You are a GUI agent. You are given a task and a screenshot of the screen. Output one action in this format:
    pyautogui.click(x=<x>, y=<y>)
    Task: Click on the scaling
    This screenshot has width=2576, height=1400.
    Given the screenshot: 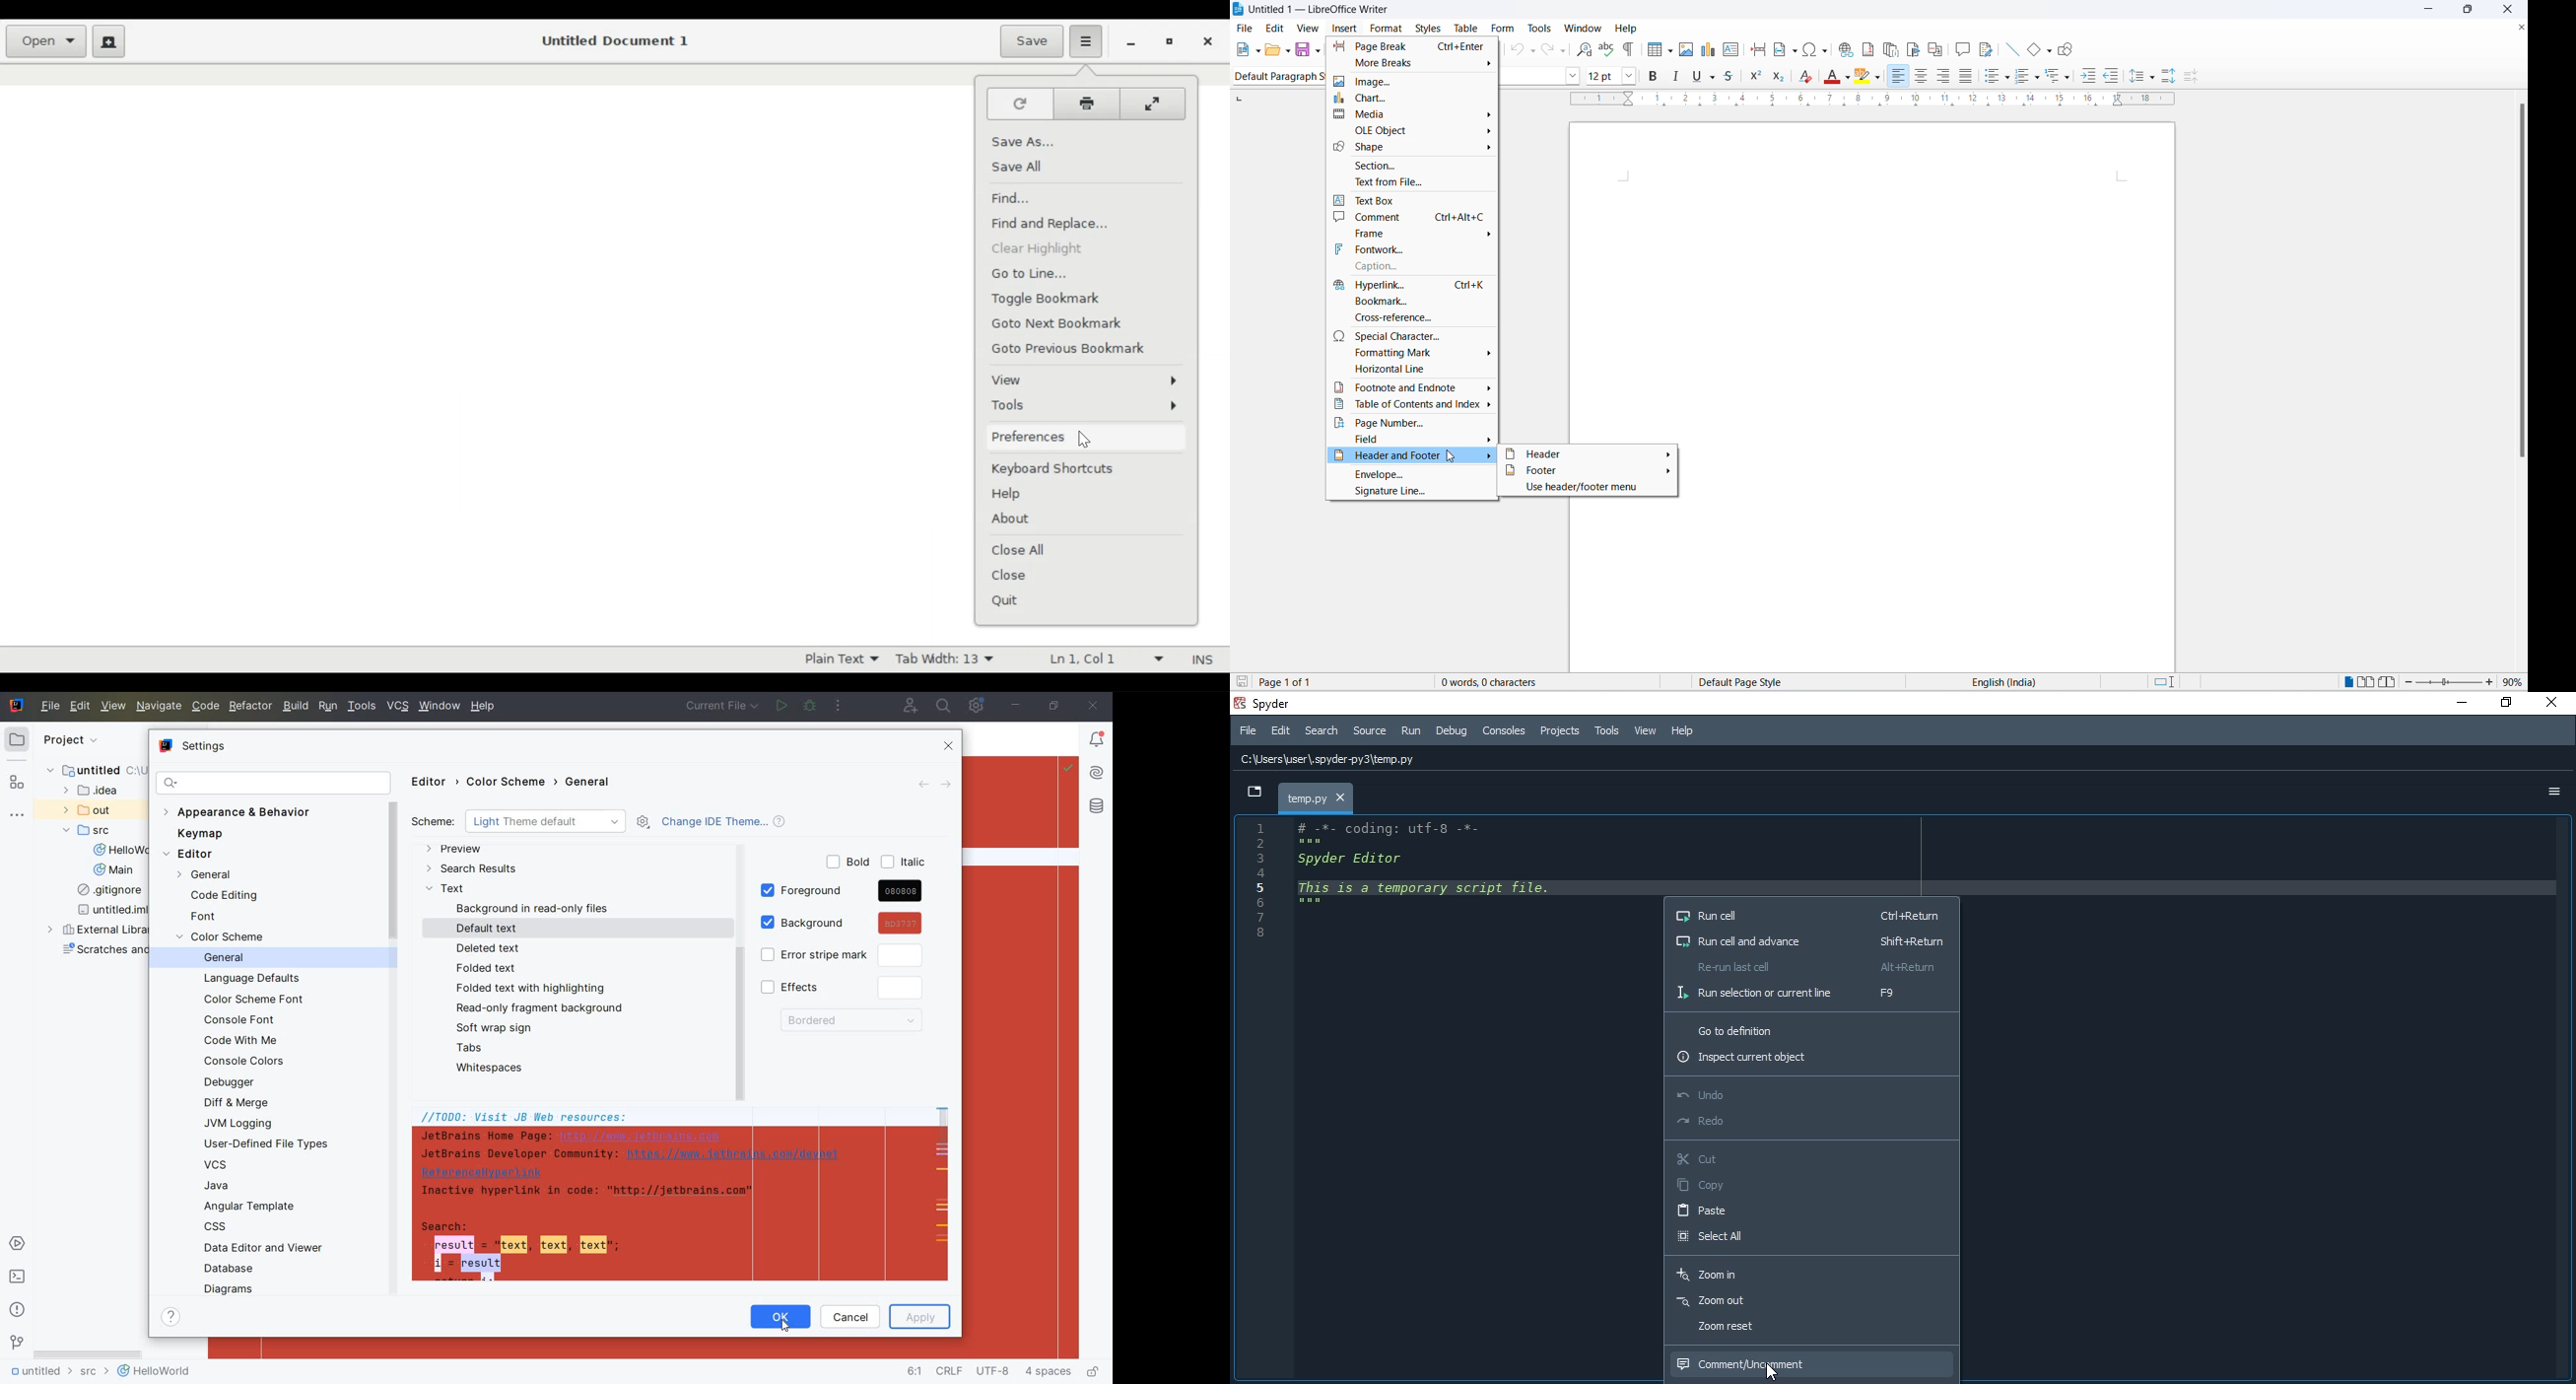 What is the action you would take?
    pyautogui.click(x=1880, y=105)
    